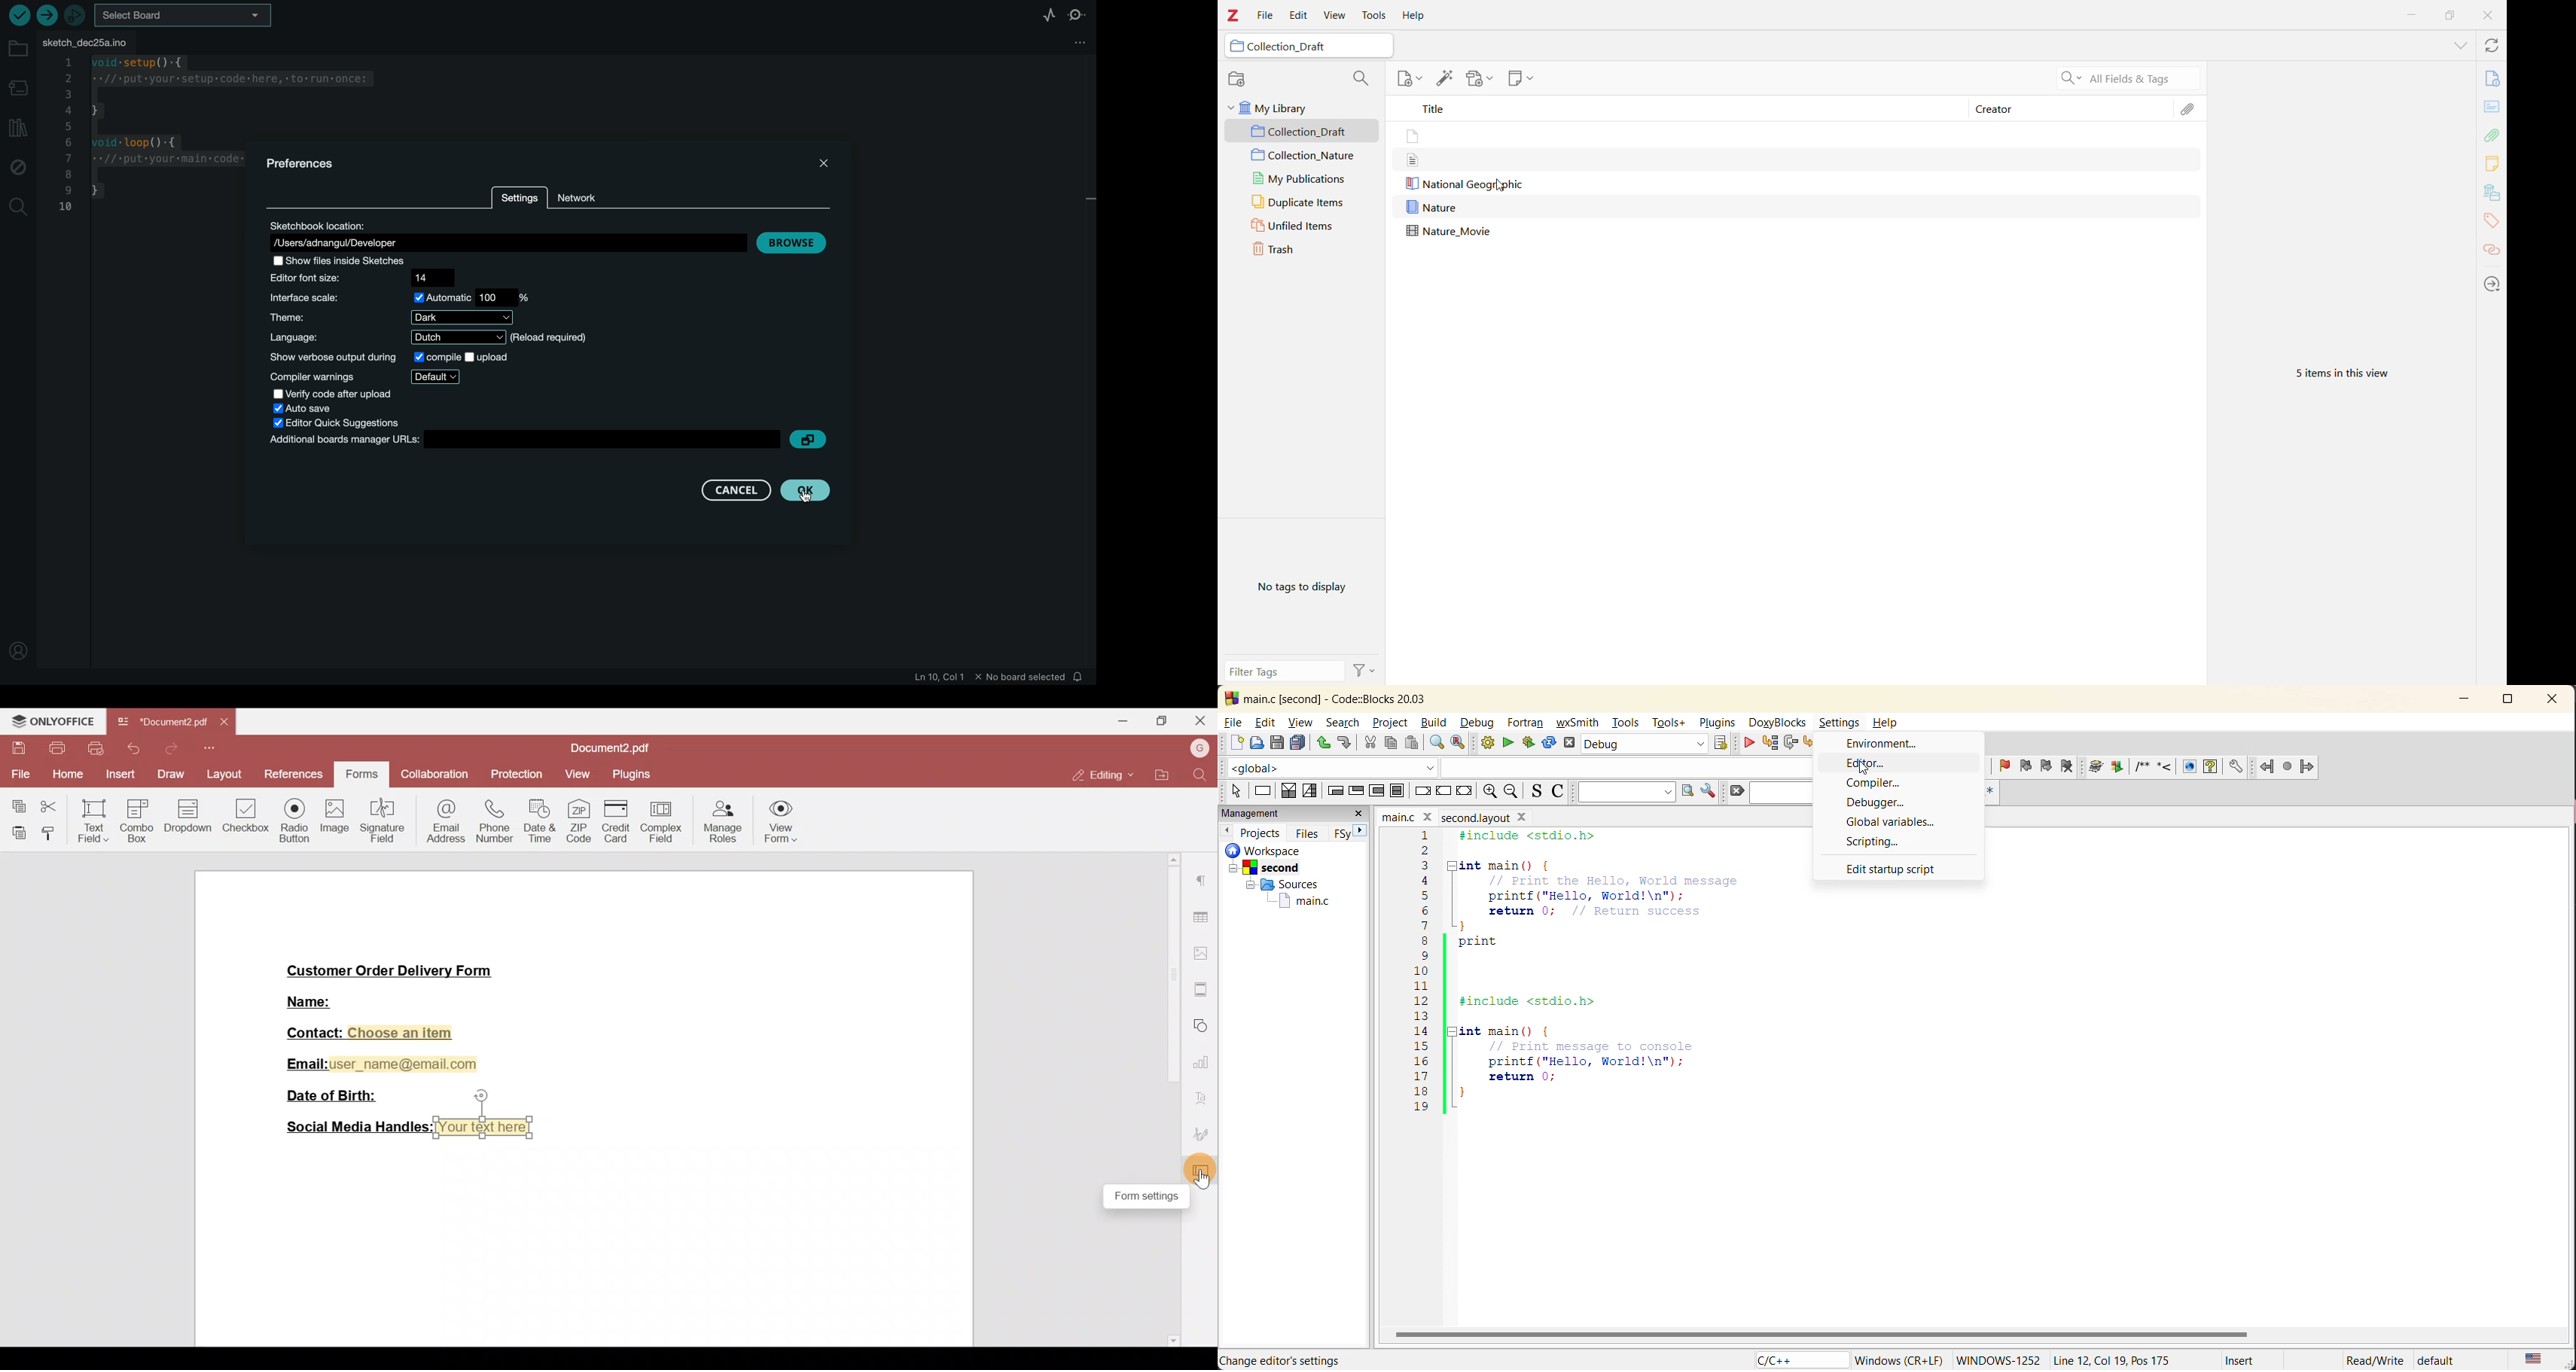  Describe the element at coordinates (1569, 742) in the screenshot. I see `abort` at that location.